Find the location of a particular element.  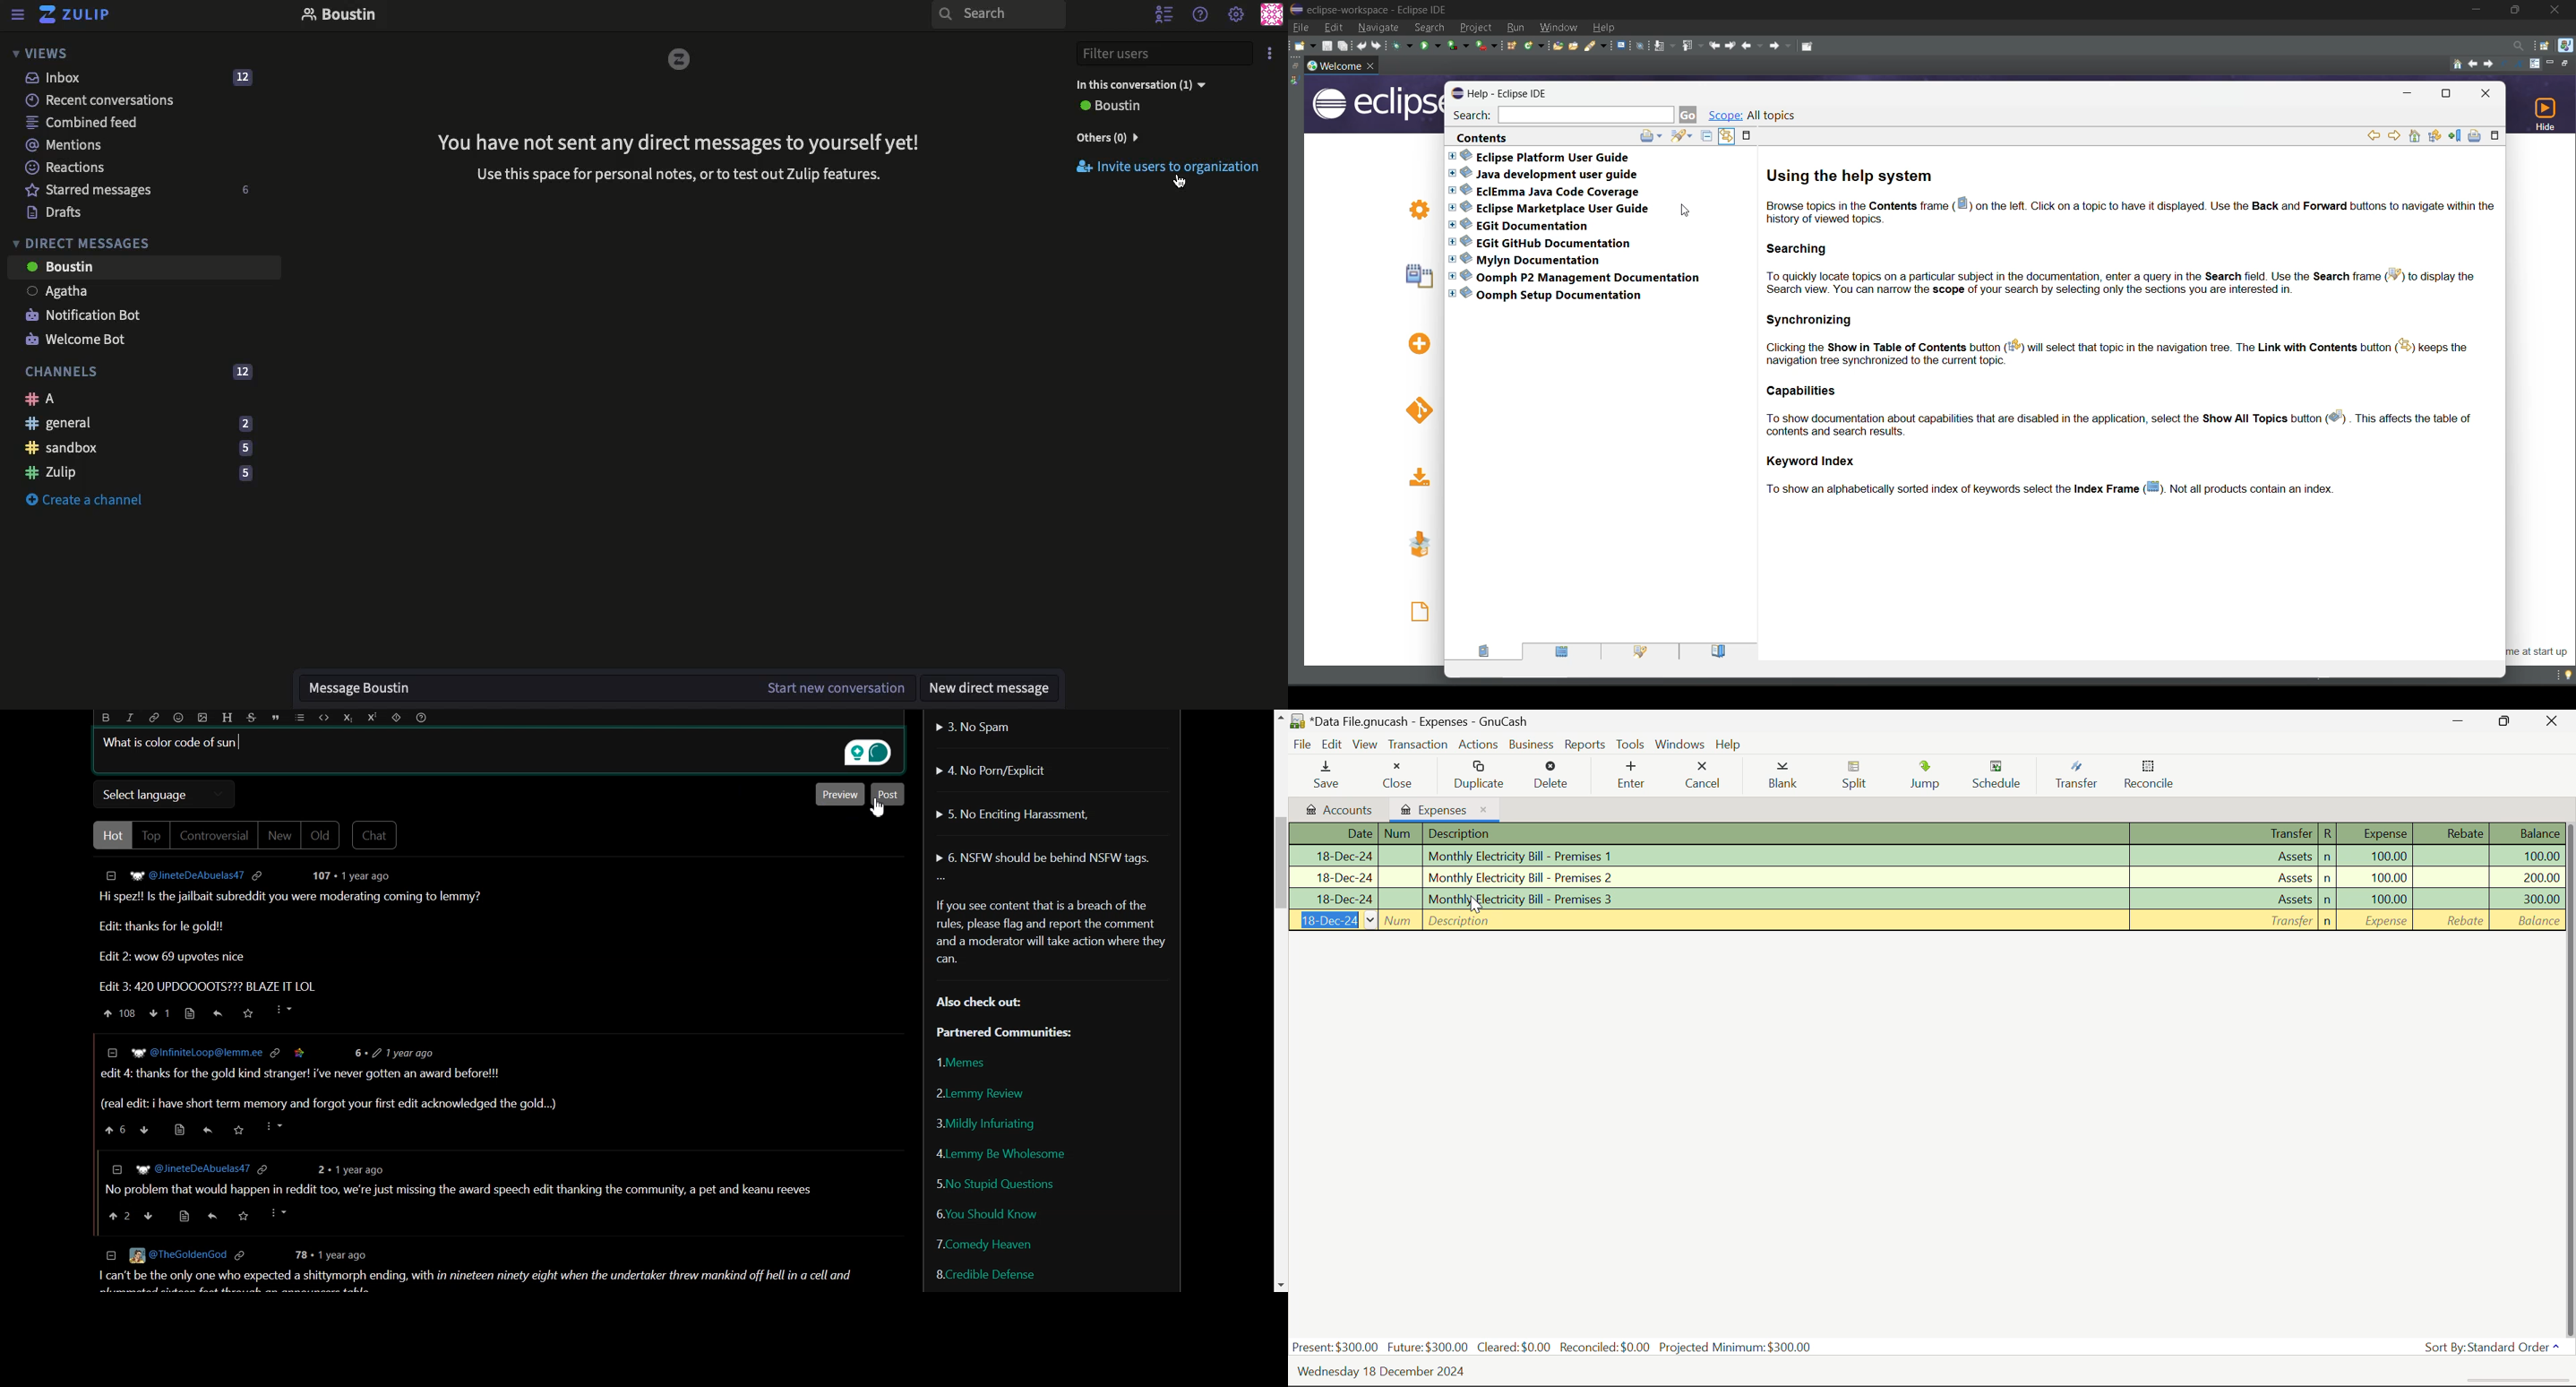

minimize is located at coordinates (2410, 96).